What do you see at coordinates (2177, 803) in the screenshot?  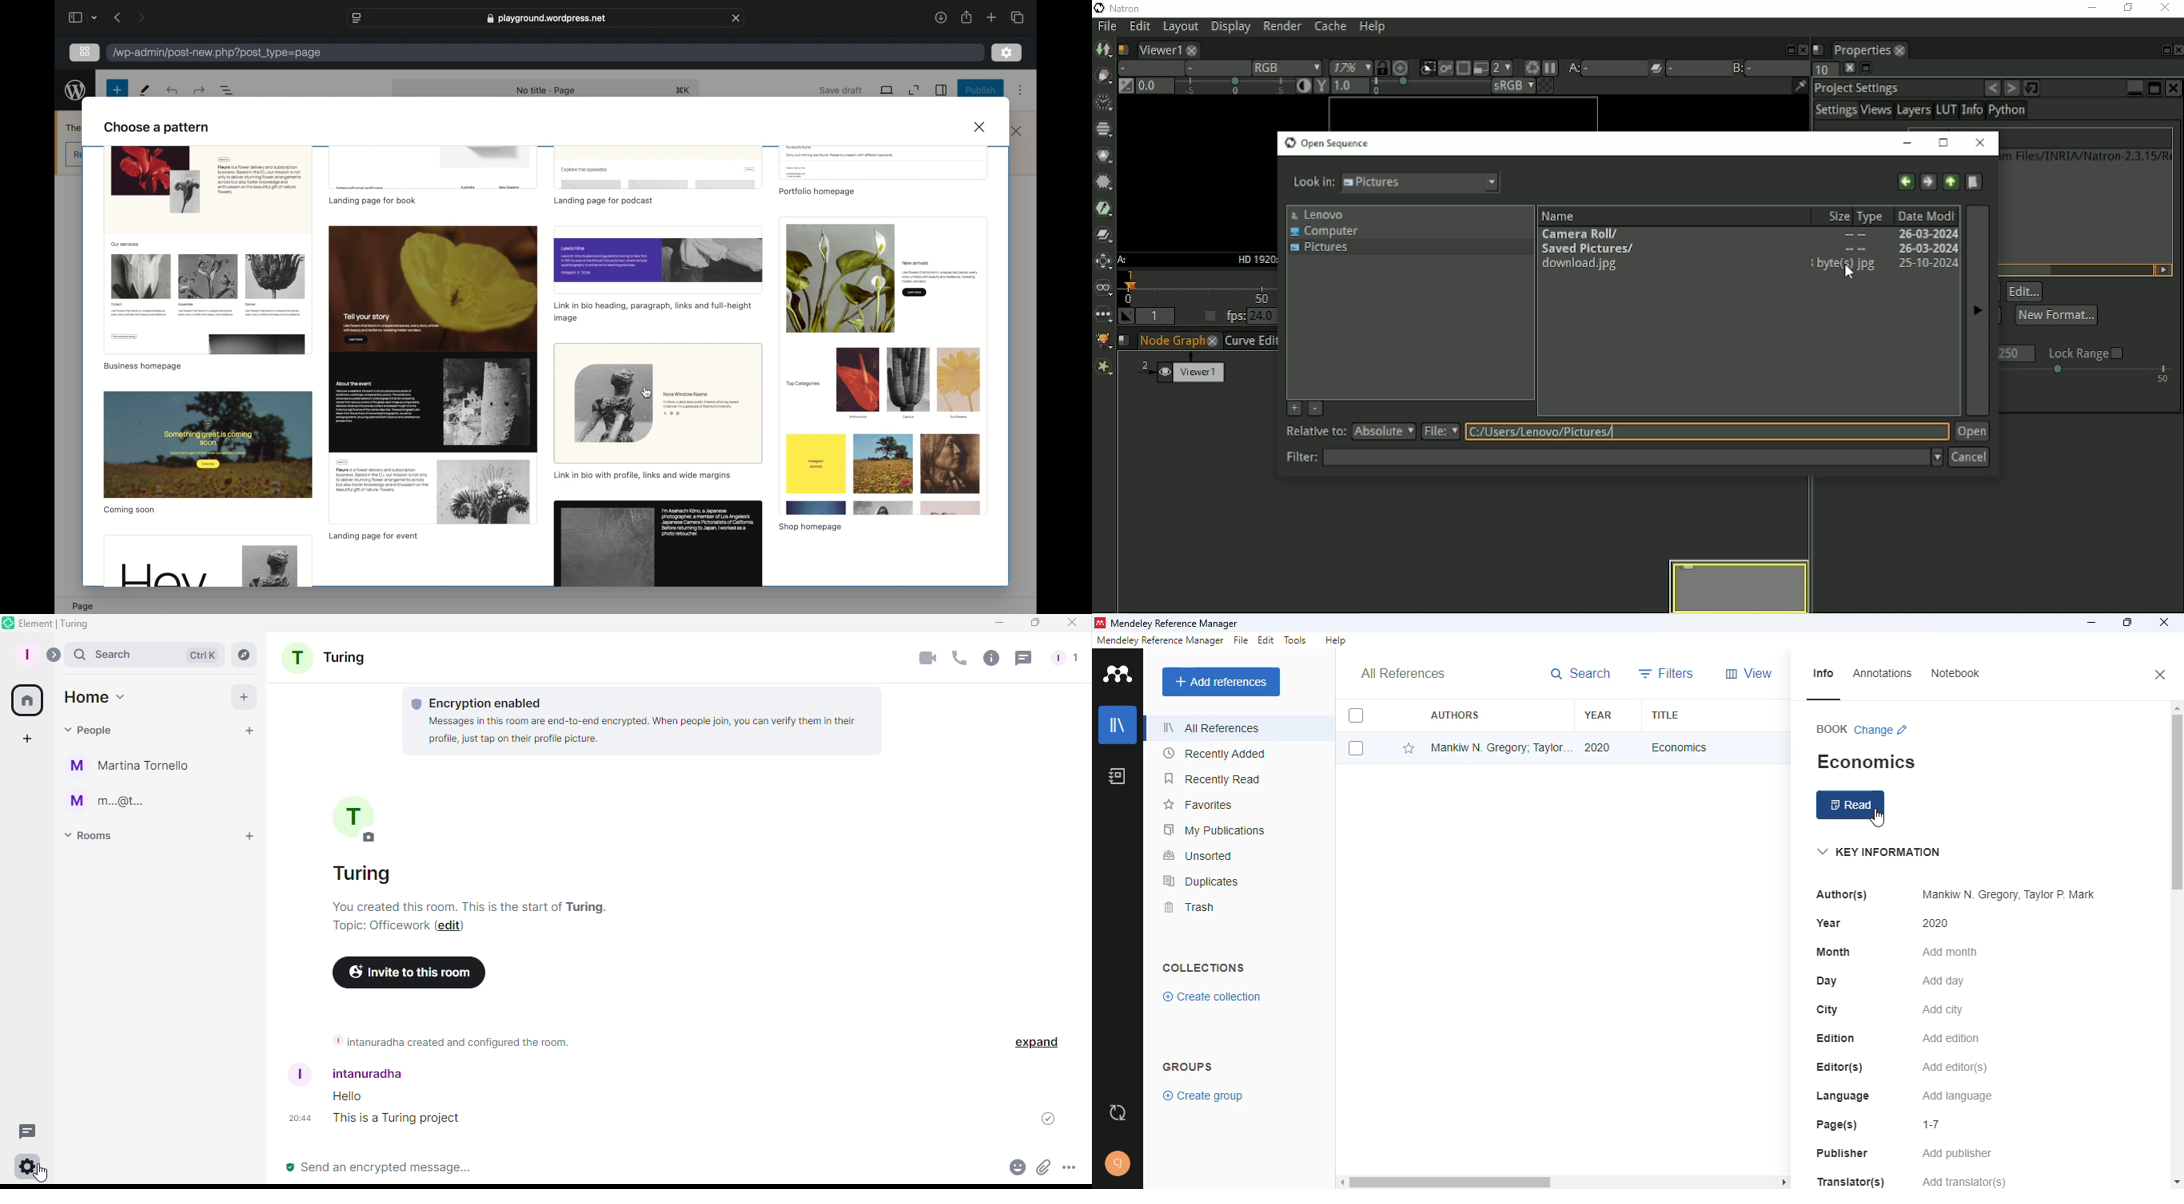 I see `vertical scroll bar` at bounding box center [2177, 803].